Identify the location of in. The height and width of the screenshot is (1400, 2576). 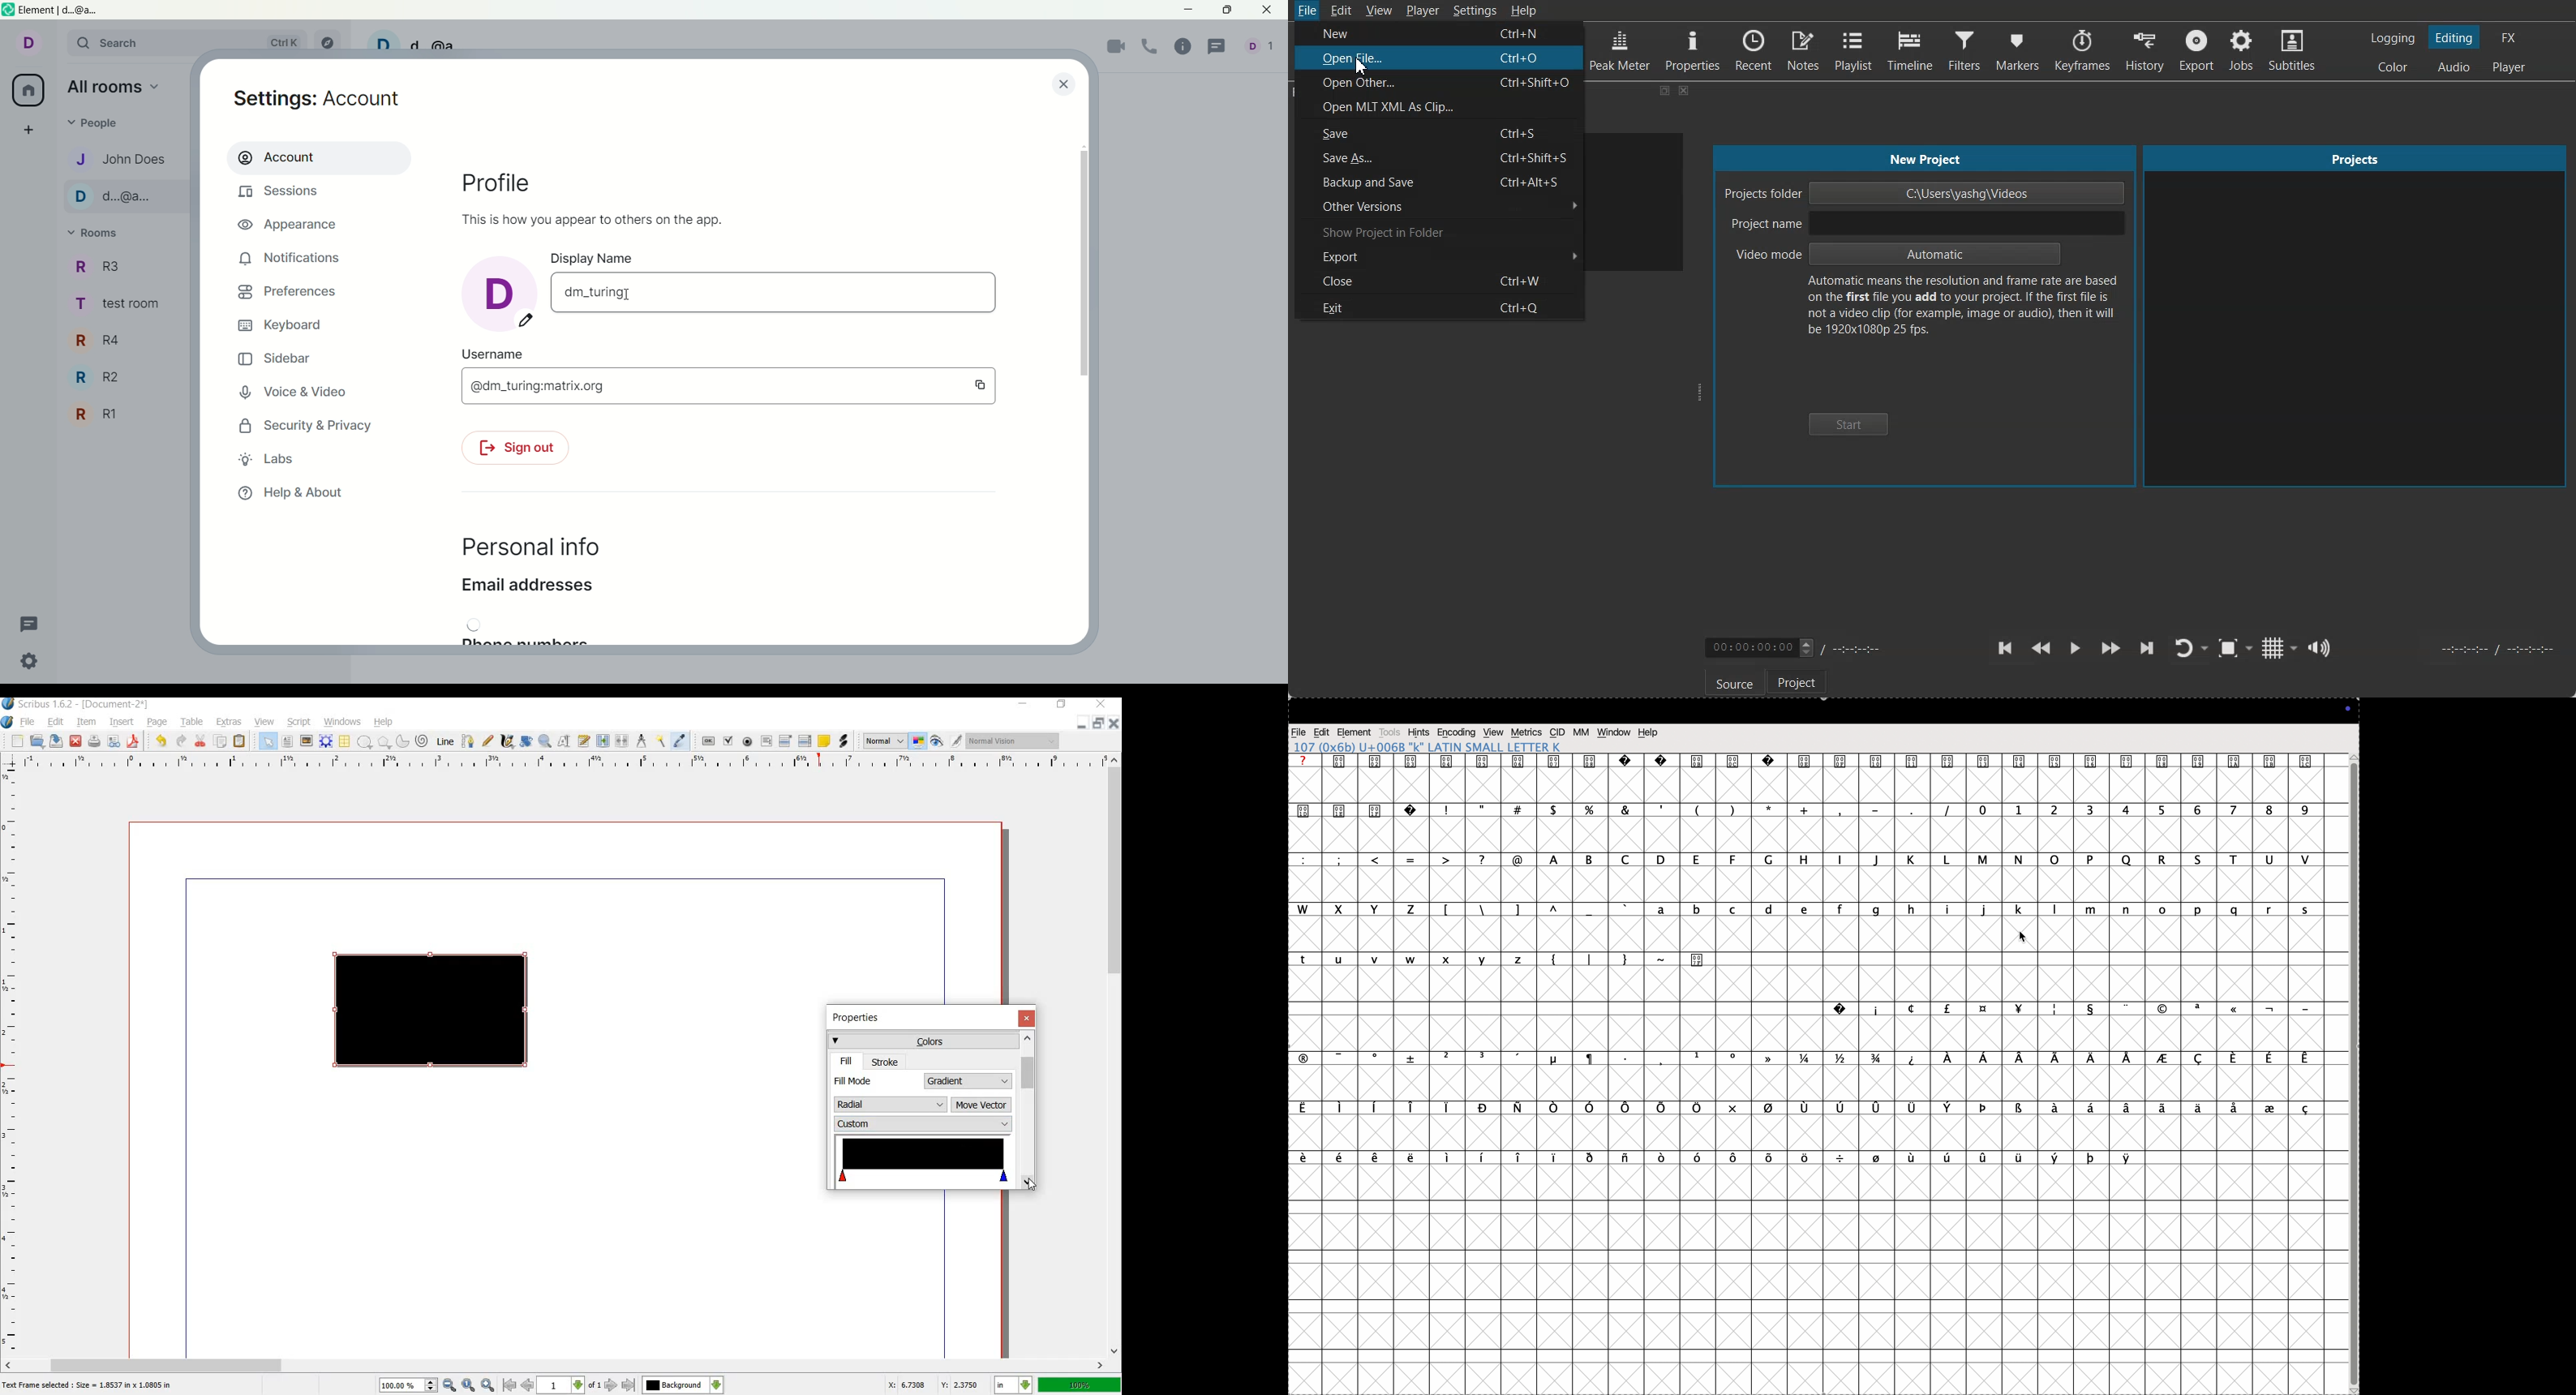
(1015, 1385).